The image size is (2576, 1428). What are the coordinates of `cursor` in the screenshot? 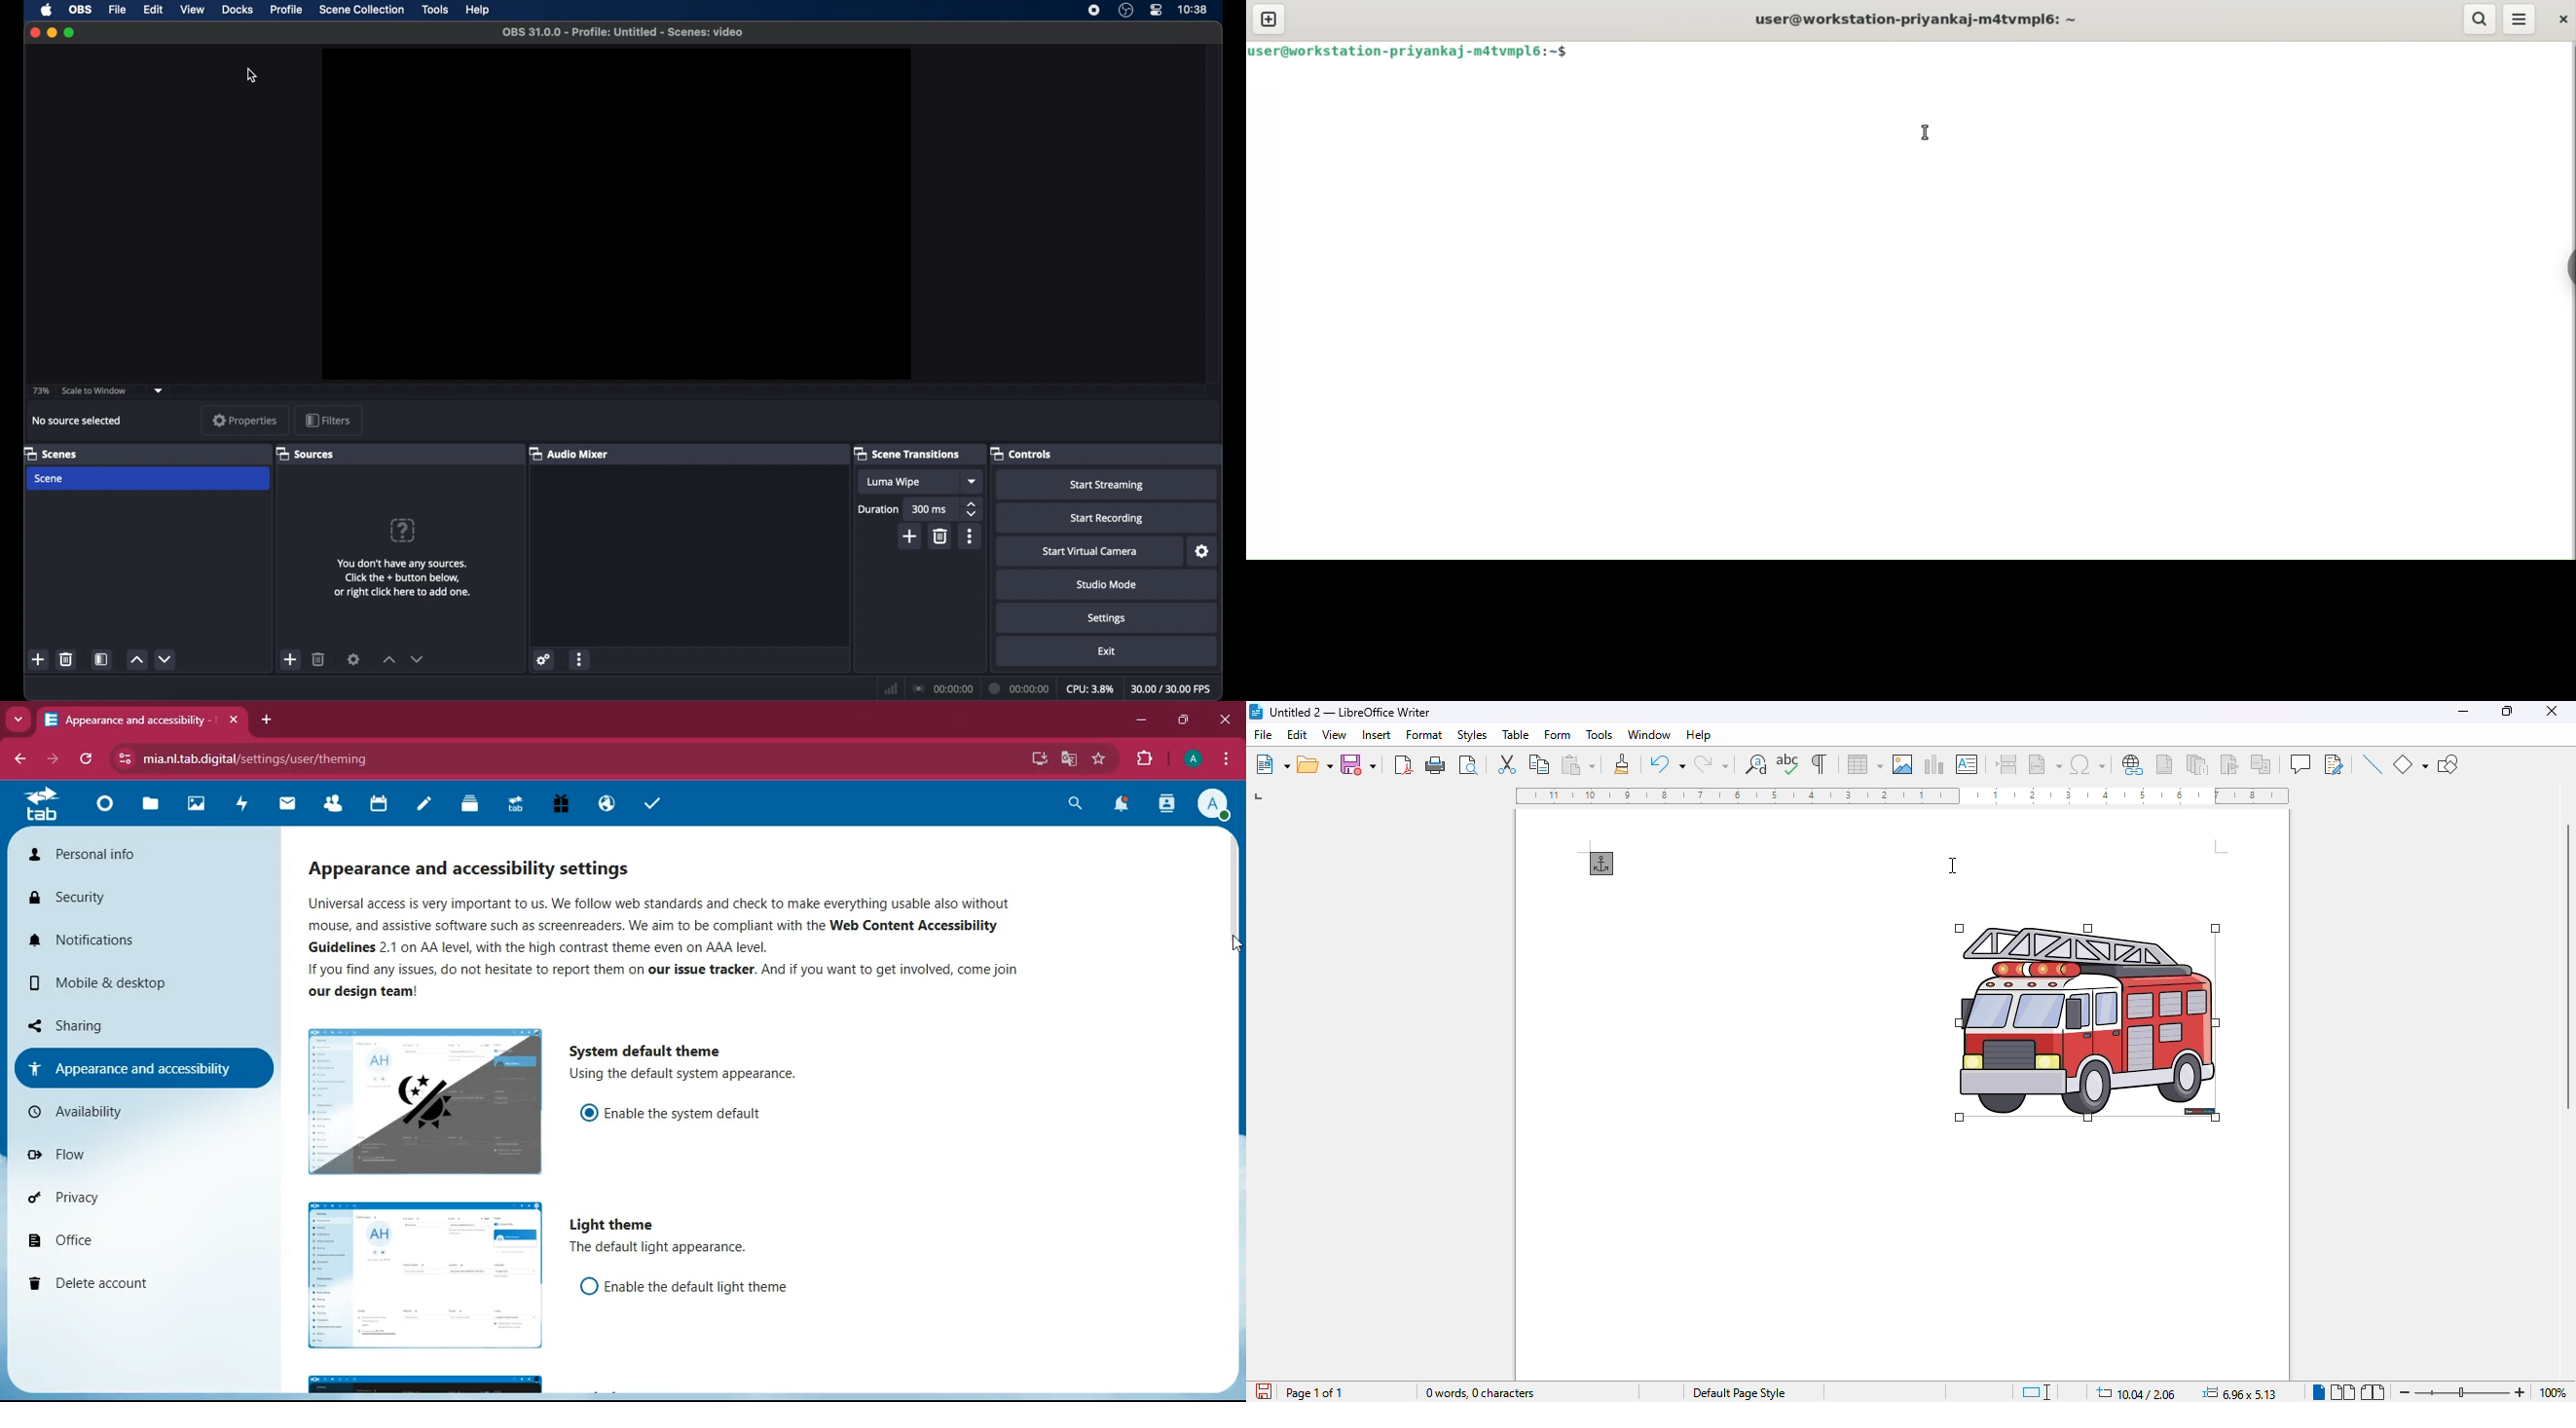 It's located at (1952, 866).